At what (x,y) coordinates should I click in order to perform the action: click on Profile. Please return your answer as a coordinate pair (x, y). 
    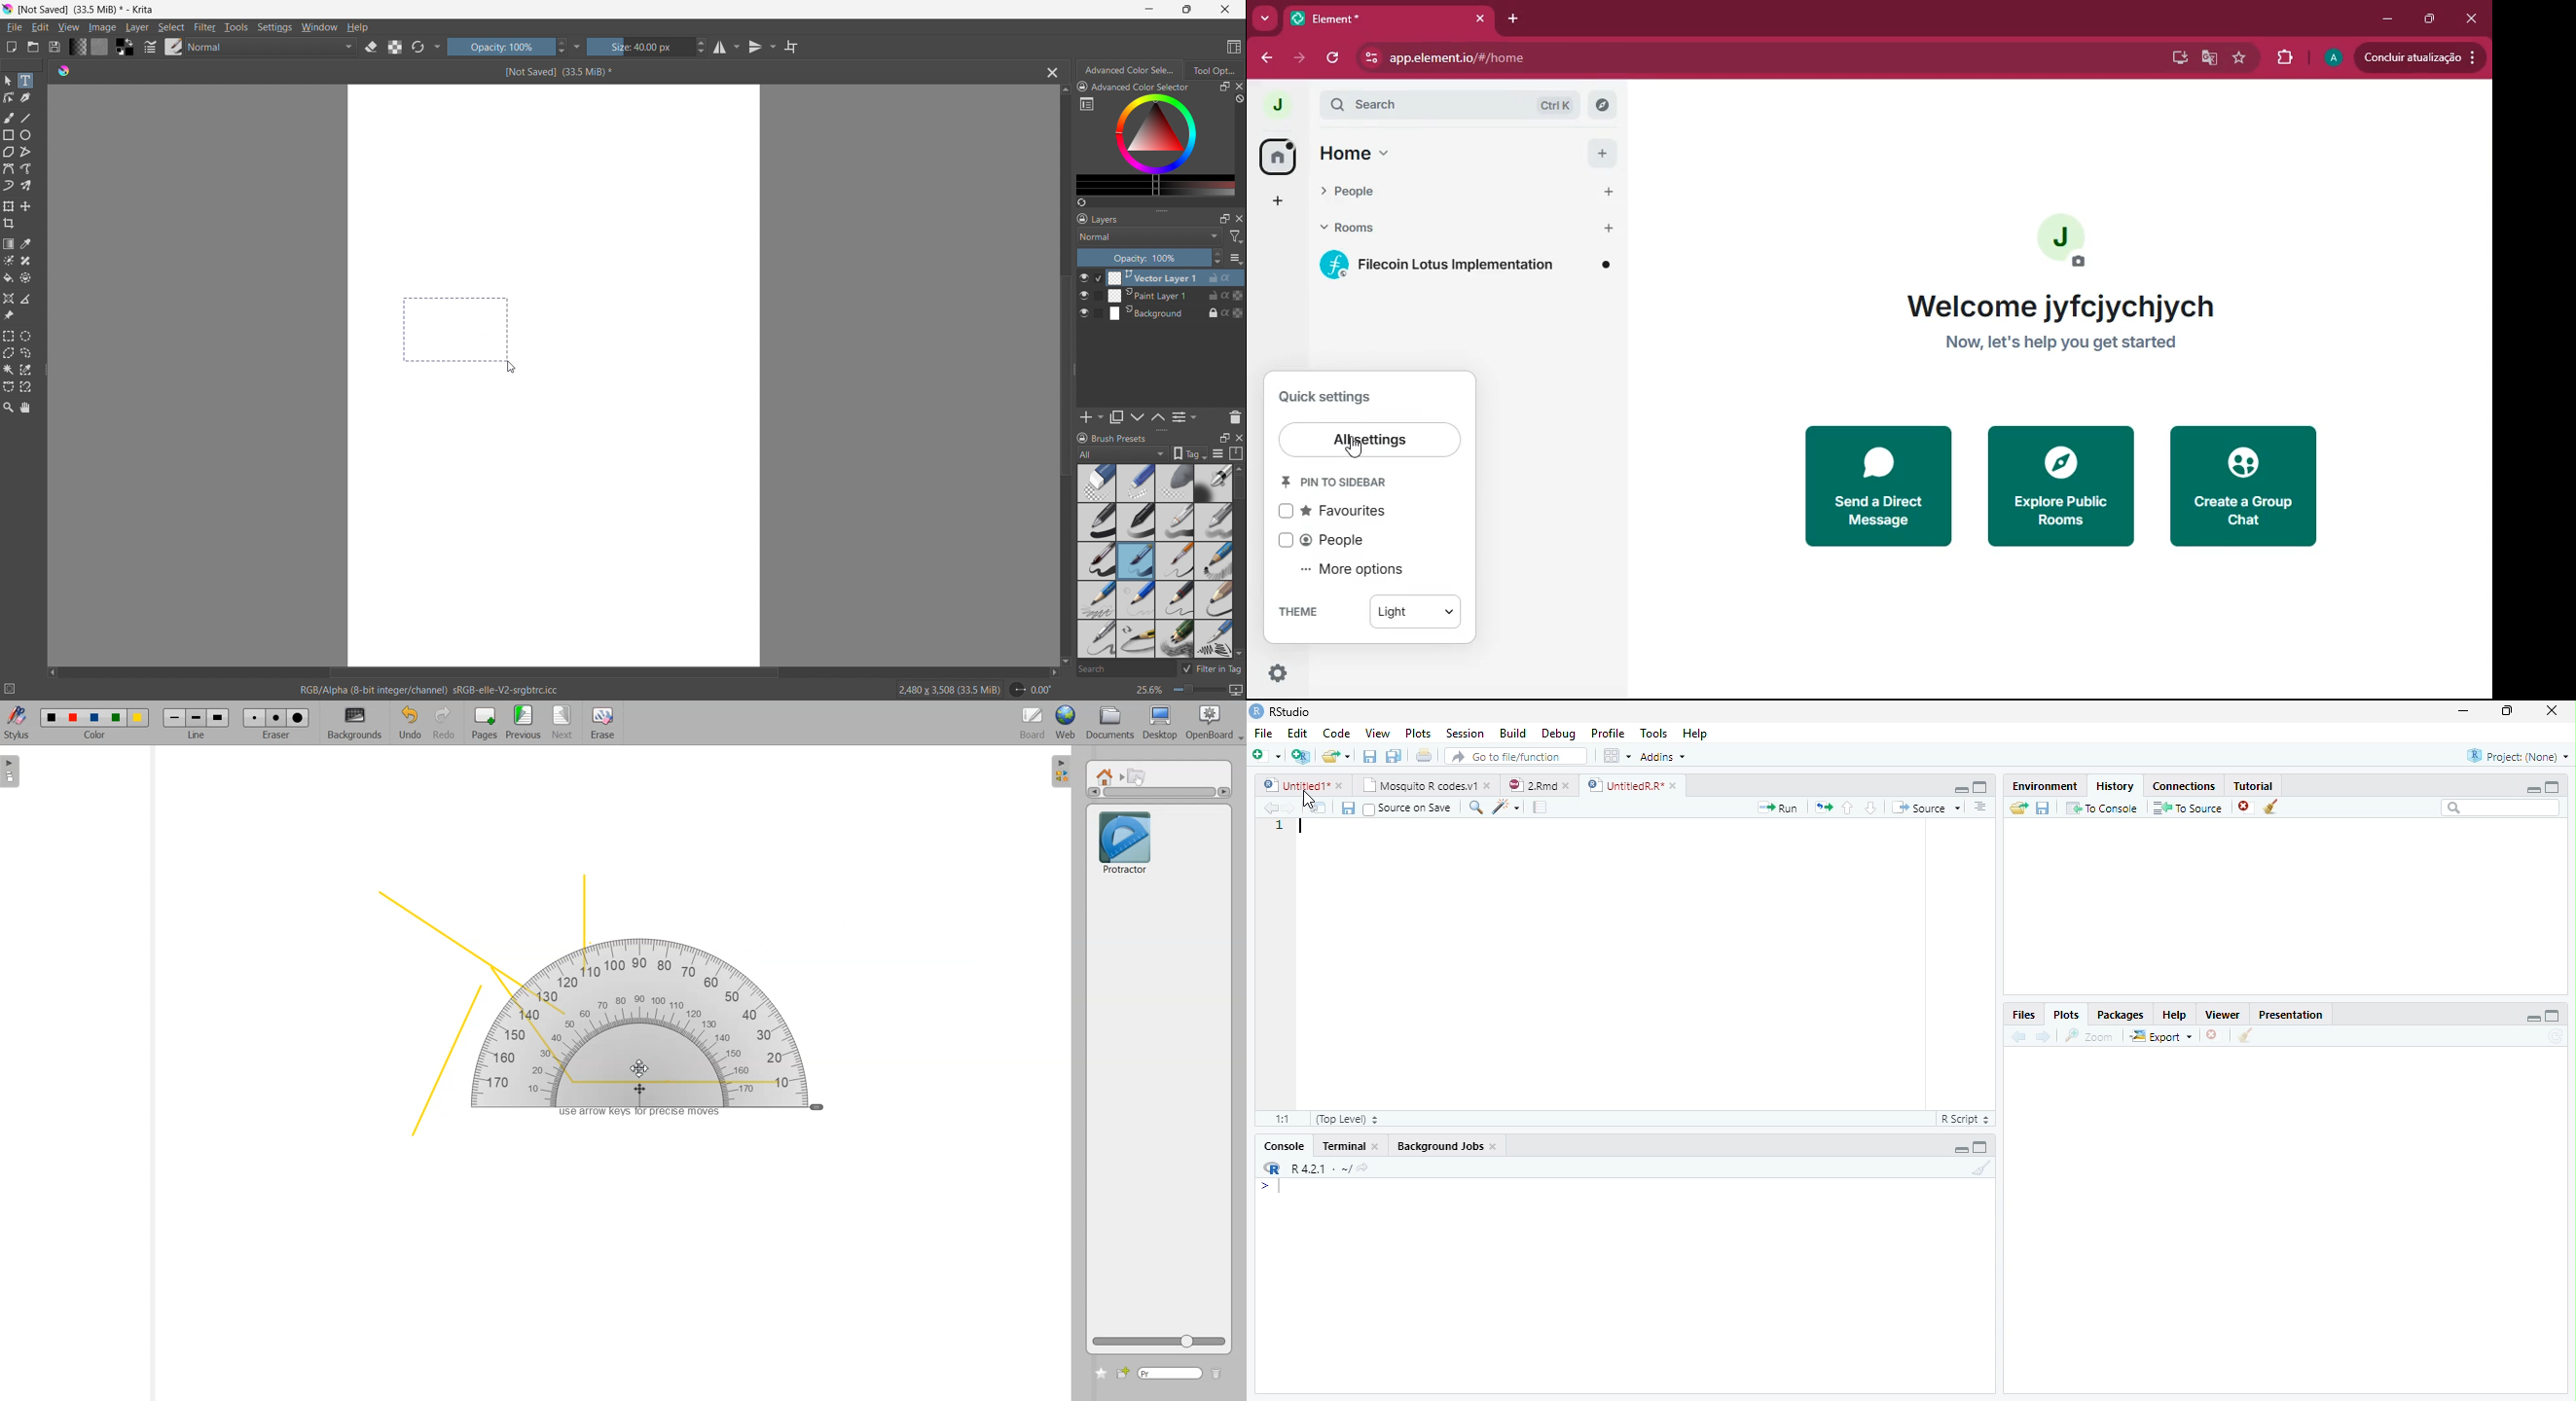
    Looking at the image, I should click on (1608, 733).